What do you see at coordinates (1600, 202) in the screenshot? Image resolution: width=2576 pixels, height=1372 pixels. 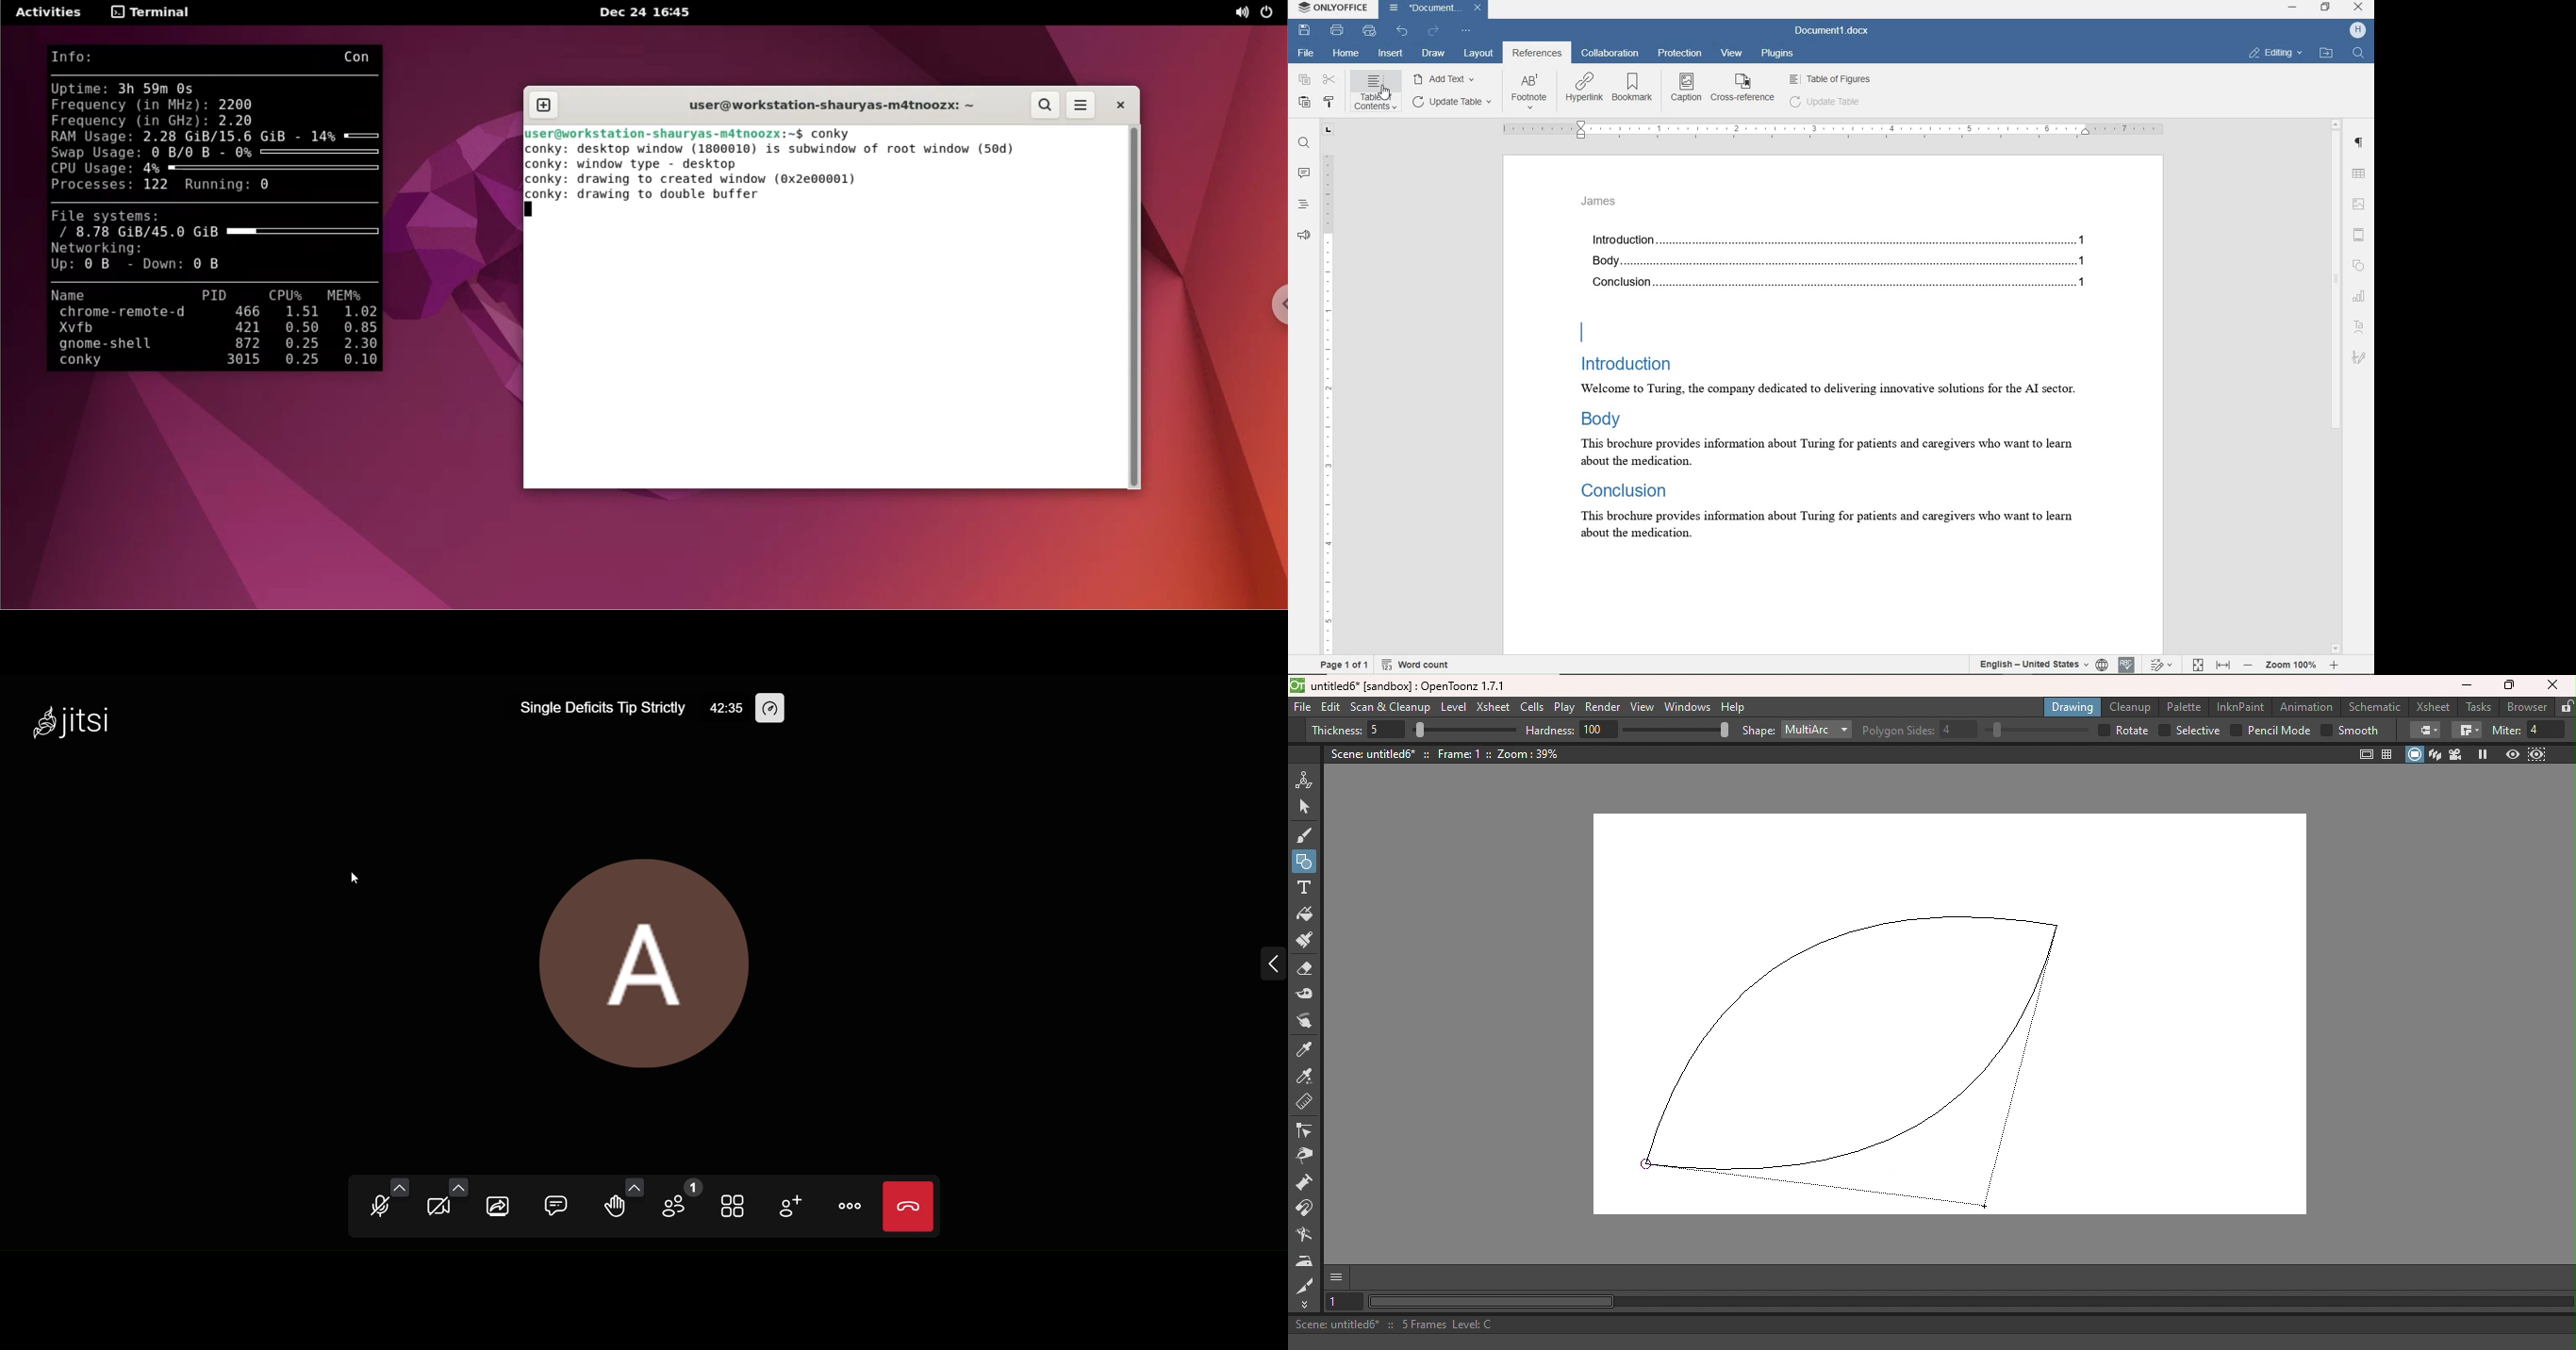 I see `James` at bounding box center [1600, 202].